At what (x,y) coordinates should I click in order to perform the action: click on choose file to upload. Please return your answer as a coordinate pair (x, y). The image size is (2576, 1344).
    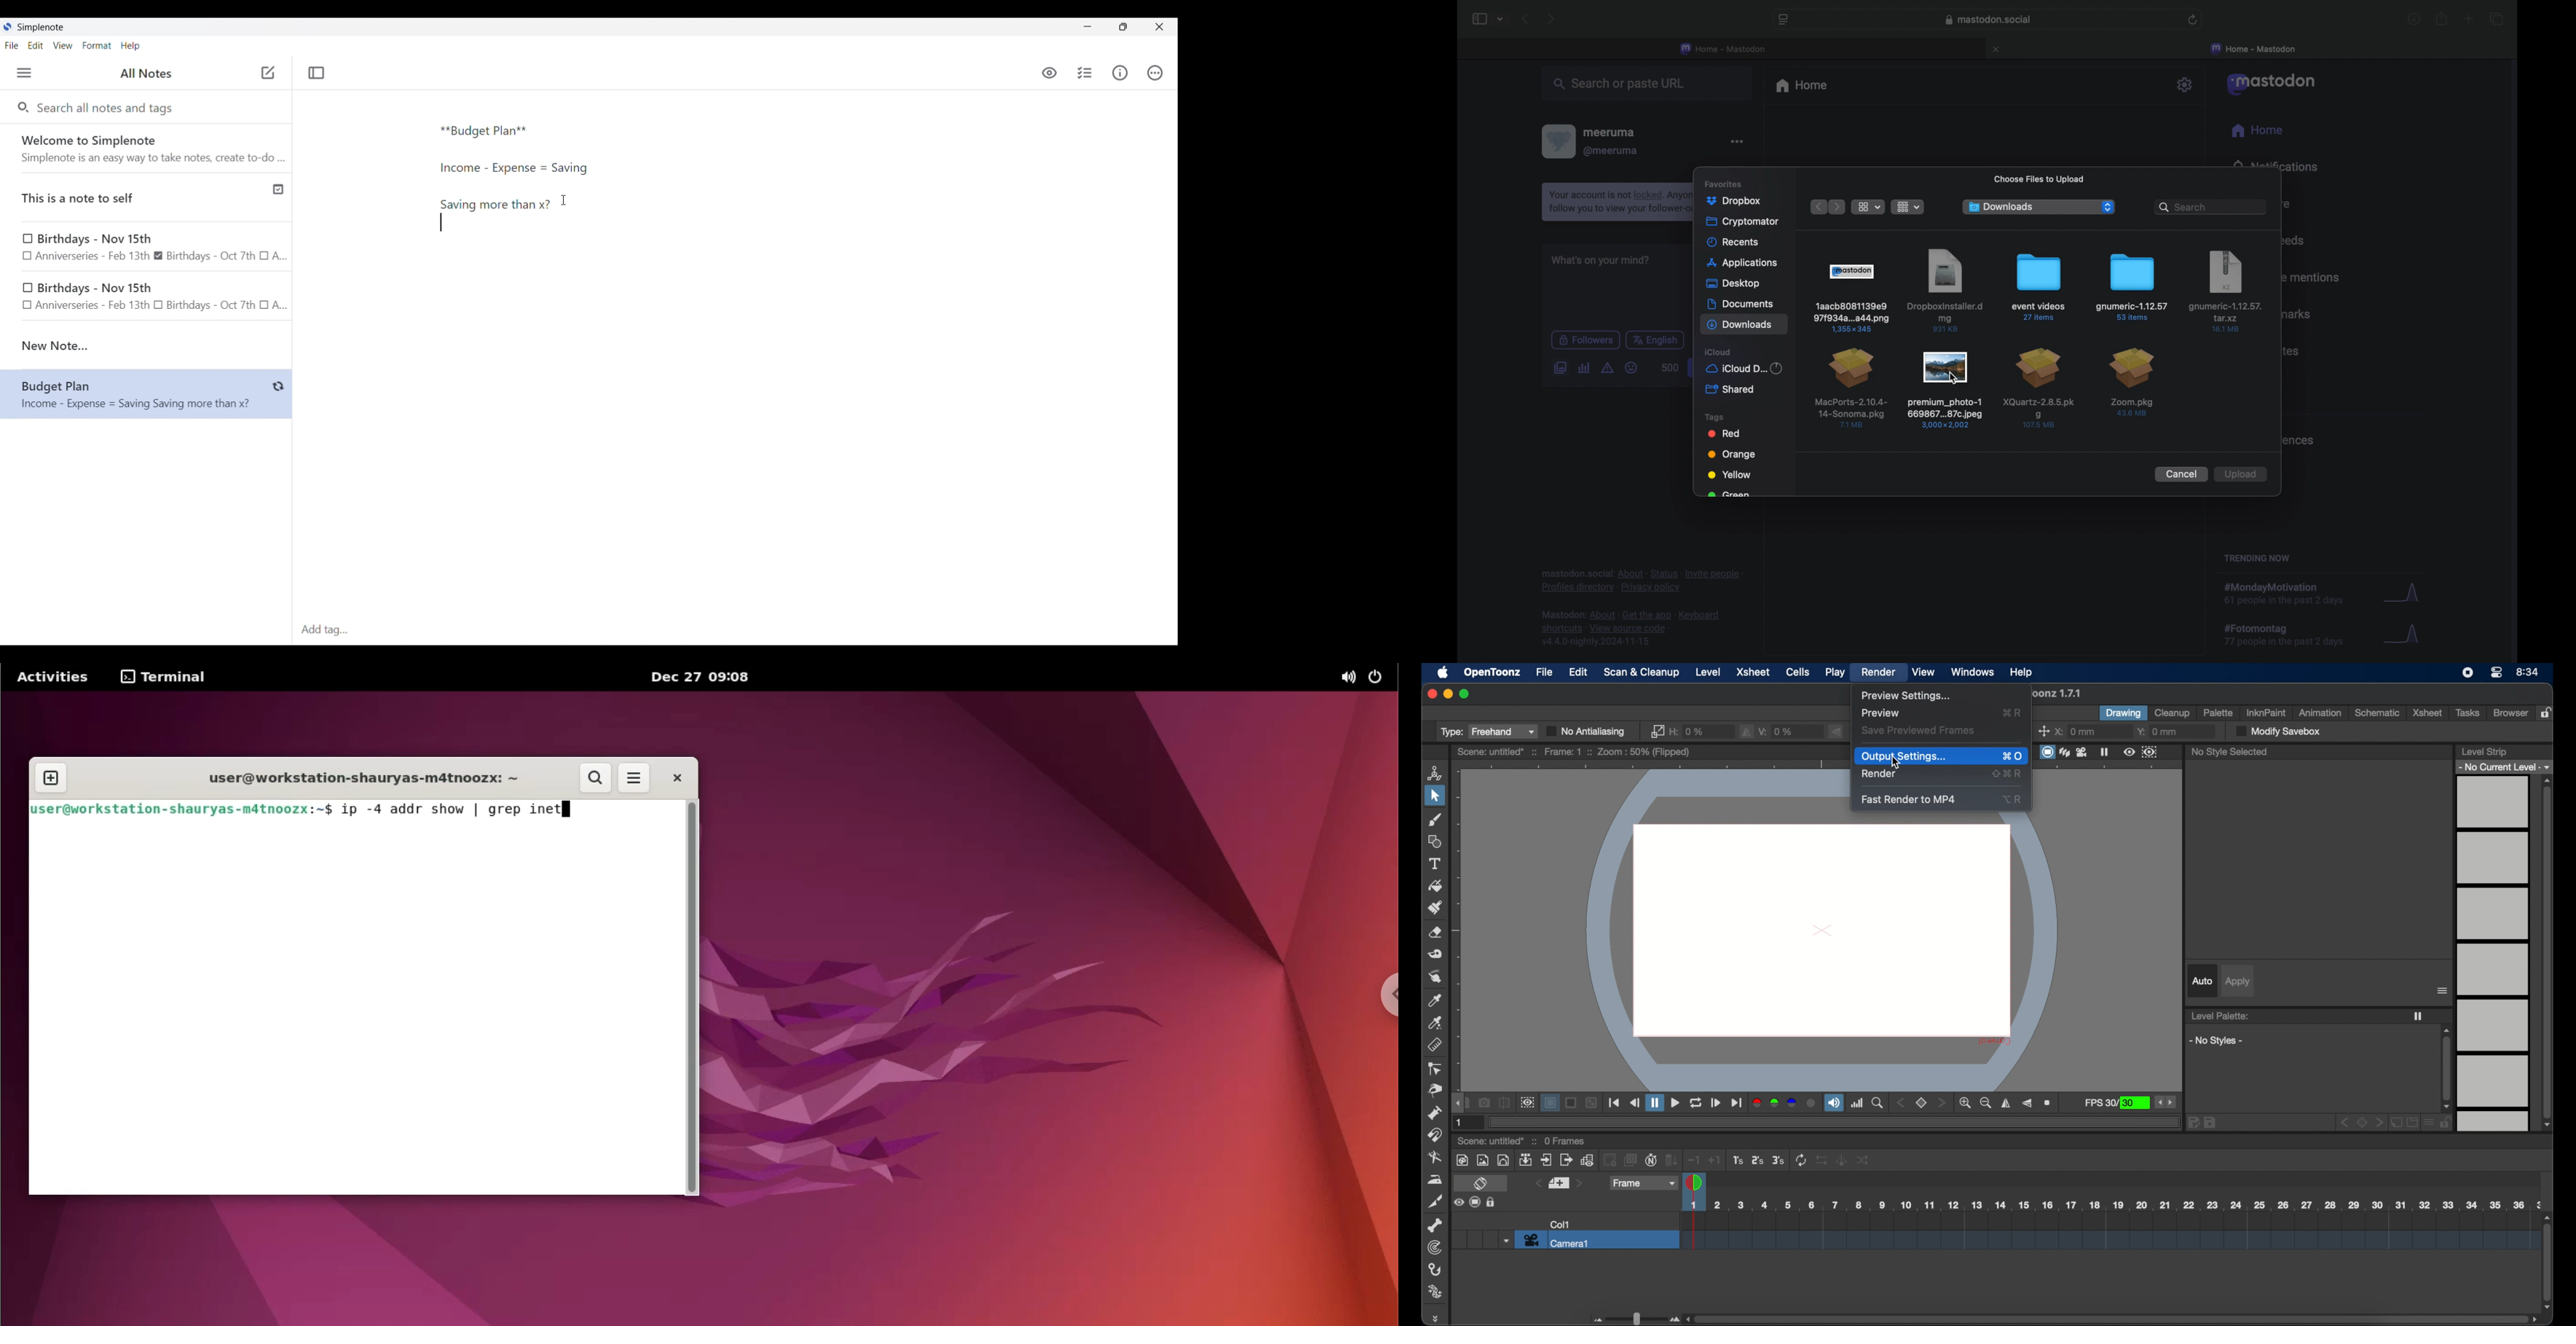
    Looking at the image, I should click on (2040, 179).